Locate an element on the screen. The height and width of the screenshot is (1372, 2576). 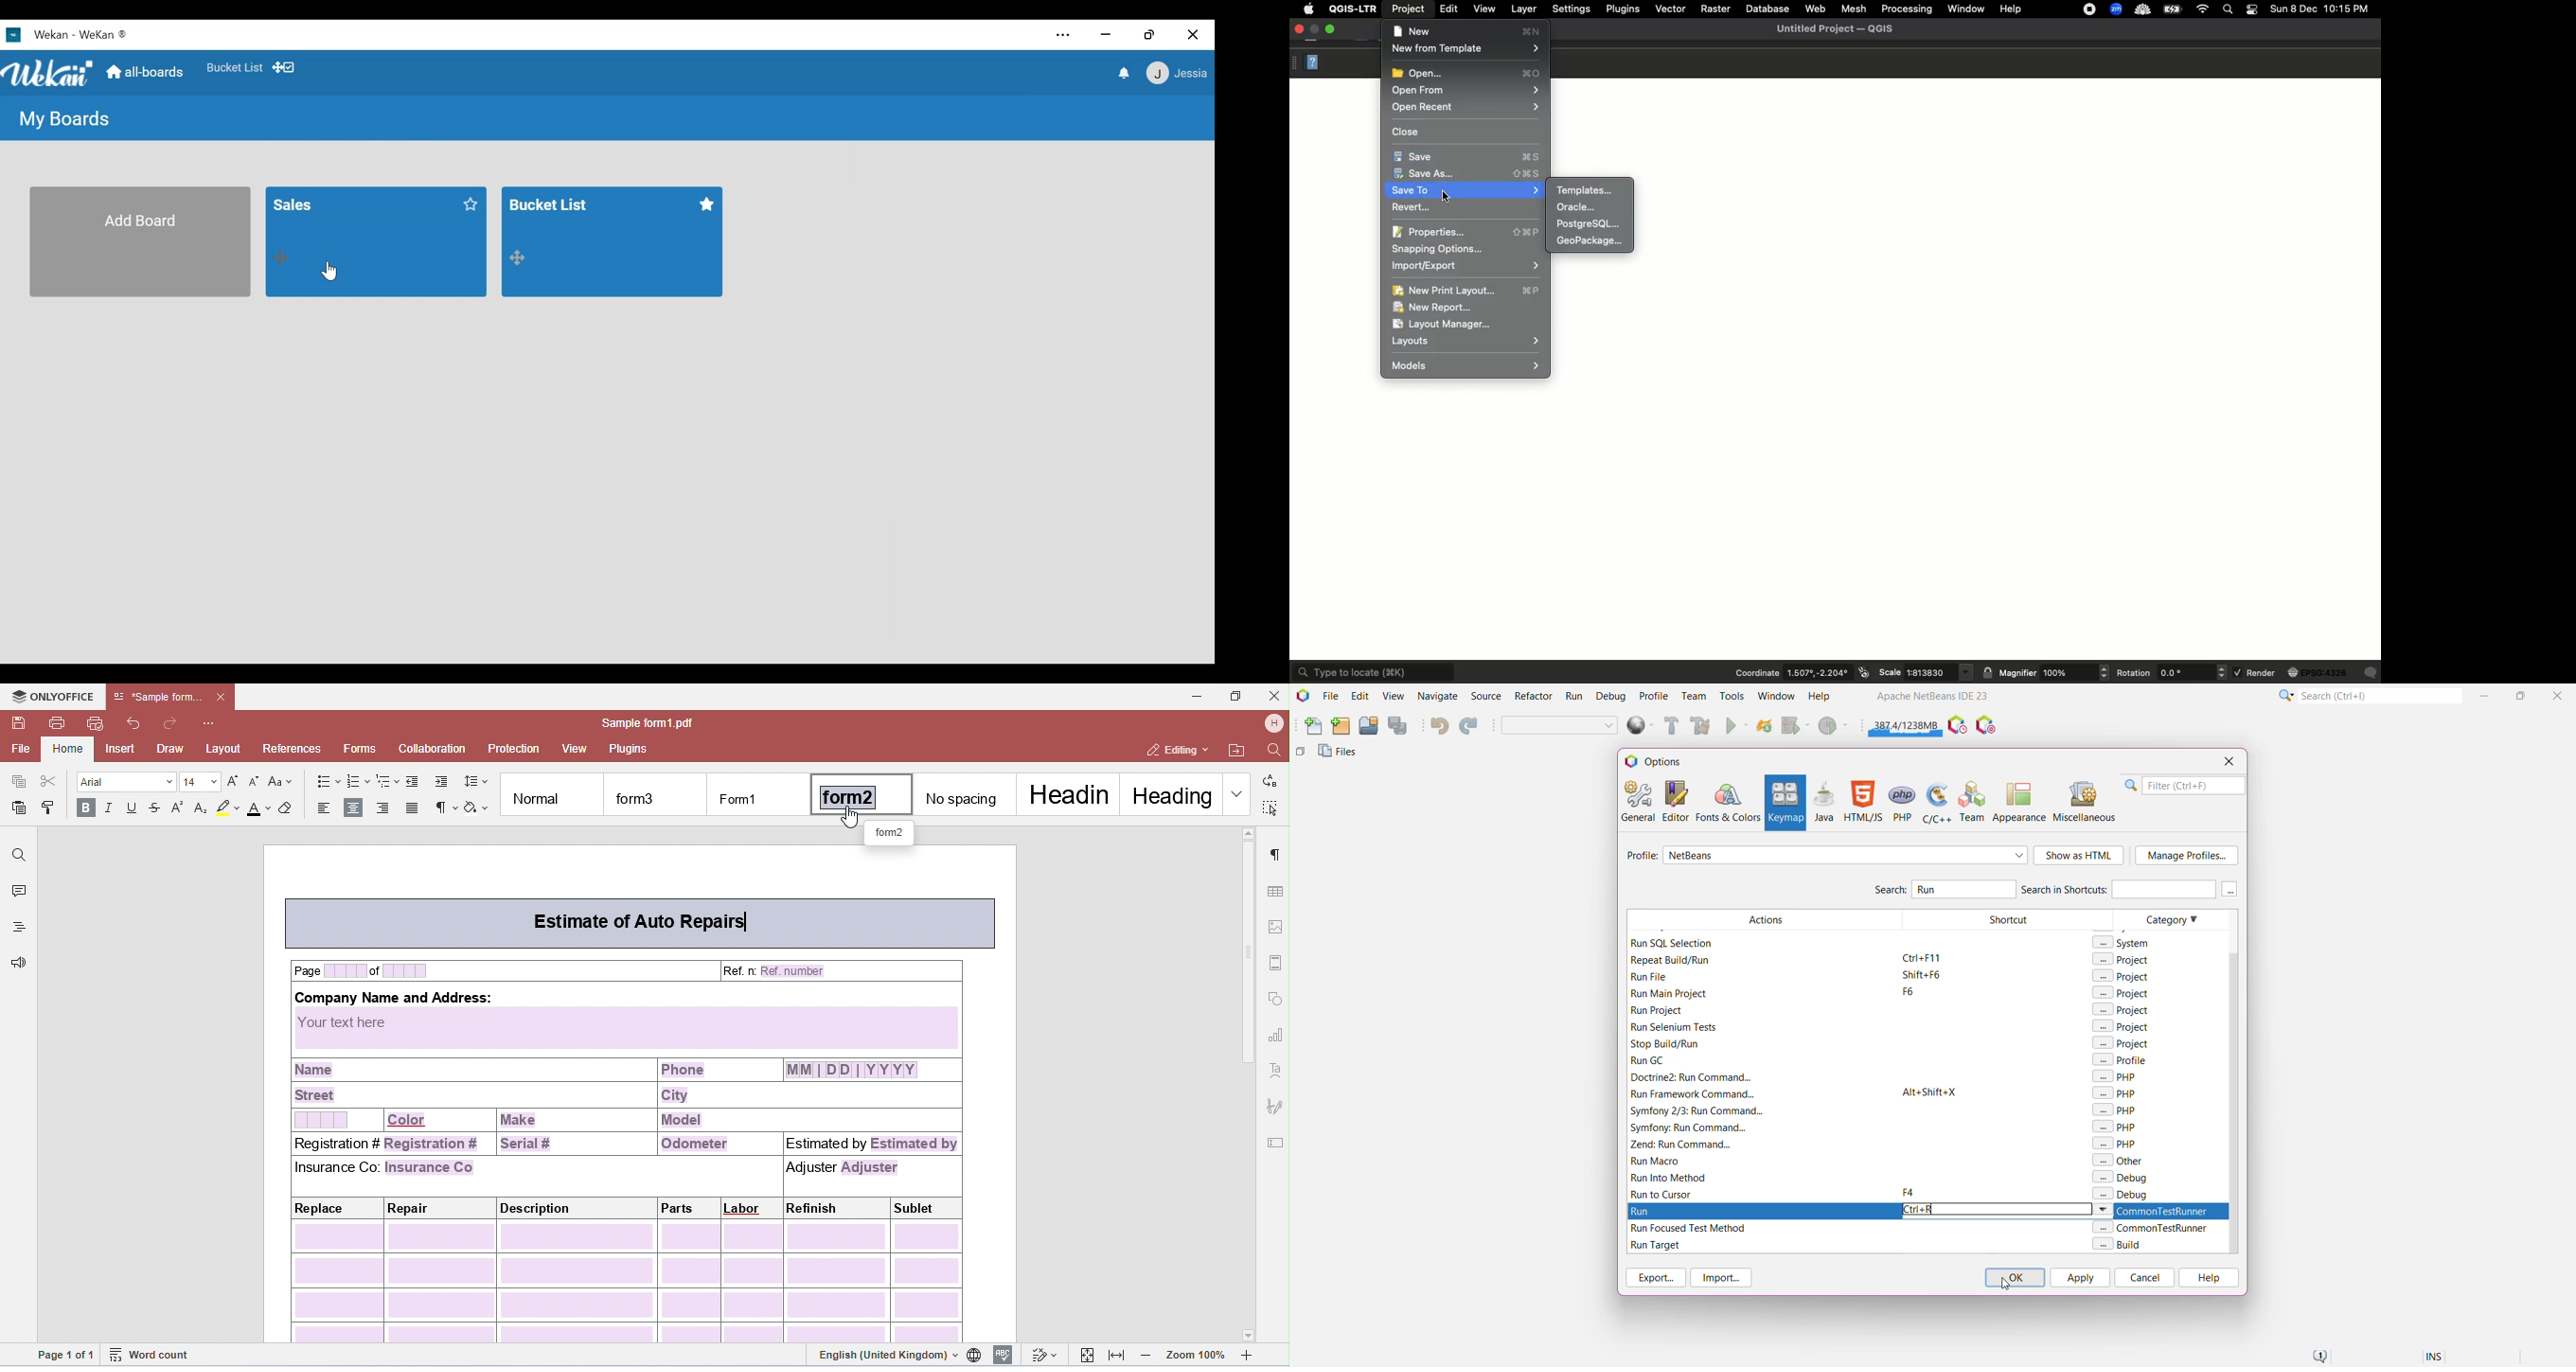
Close is located at coordinates (1409, 131).